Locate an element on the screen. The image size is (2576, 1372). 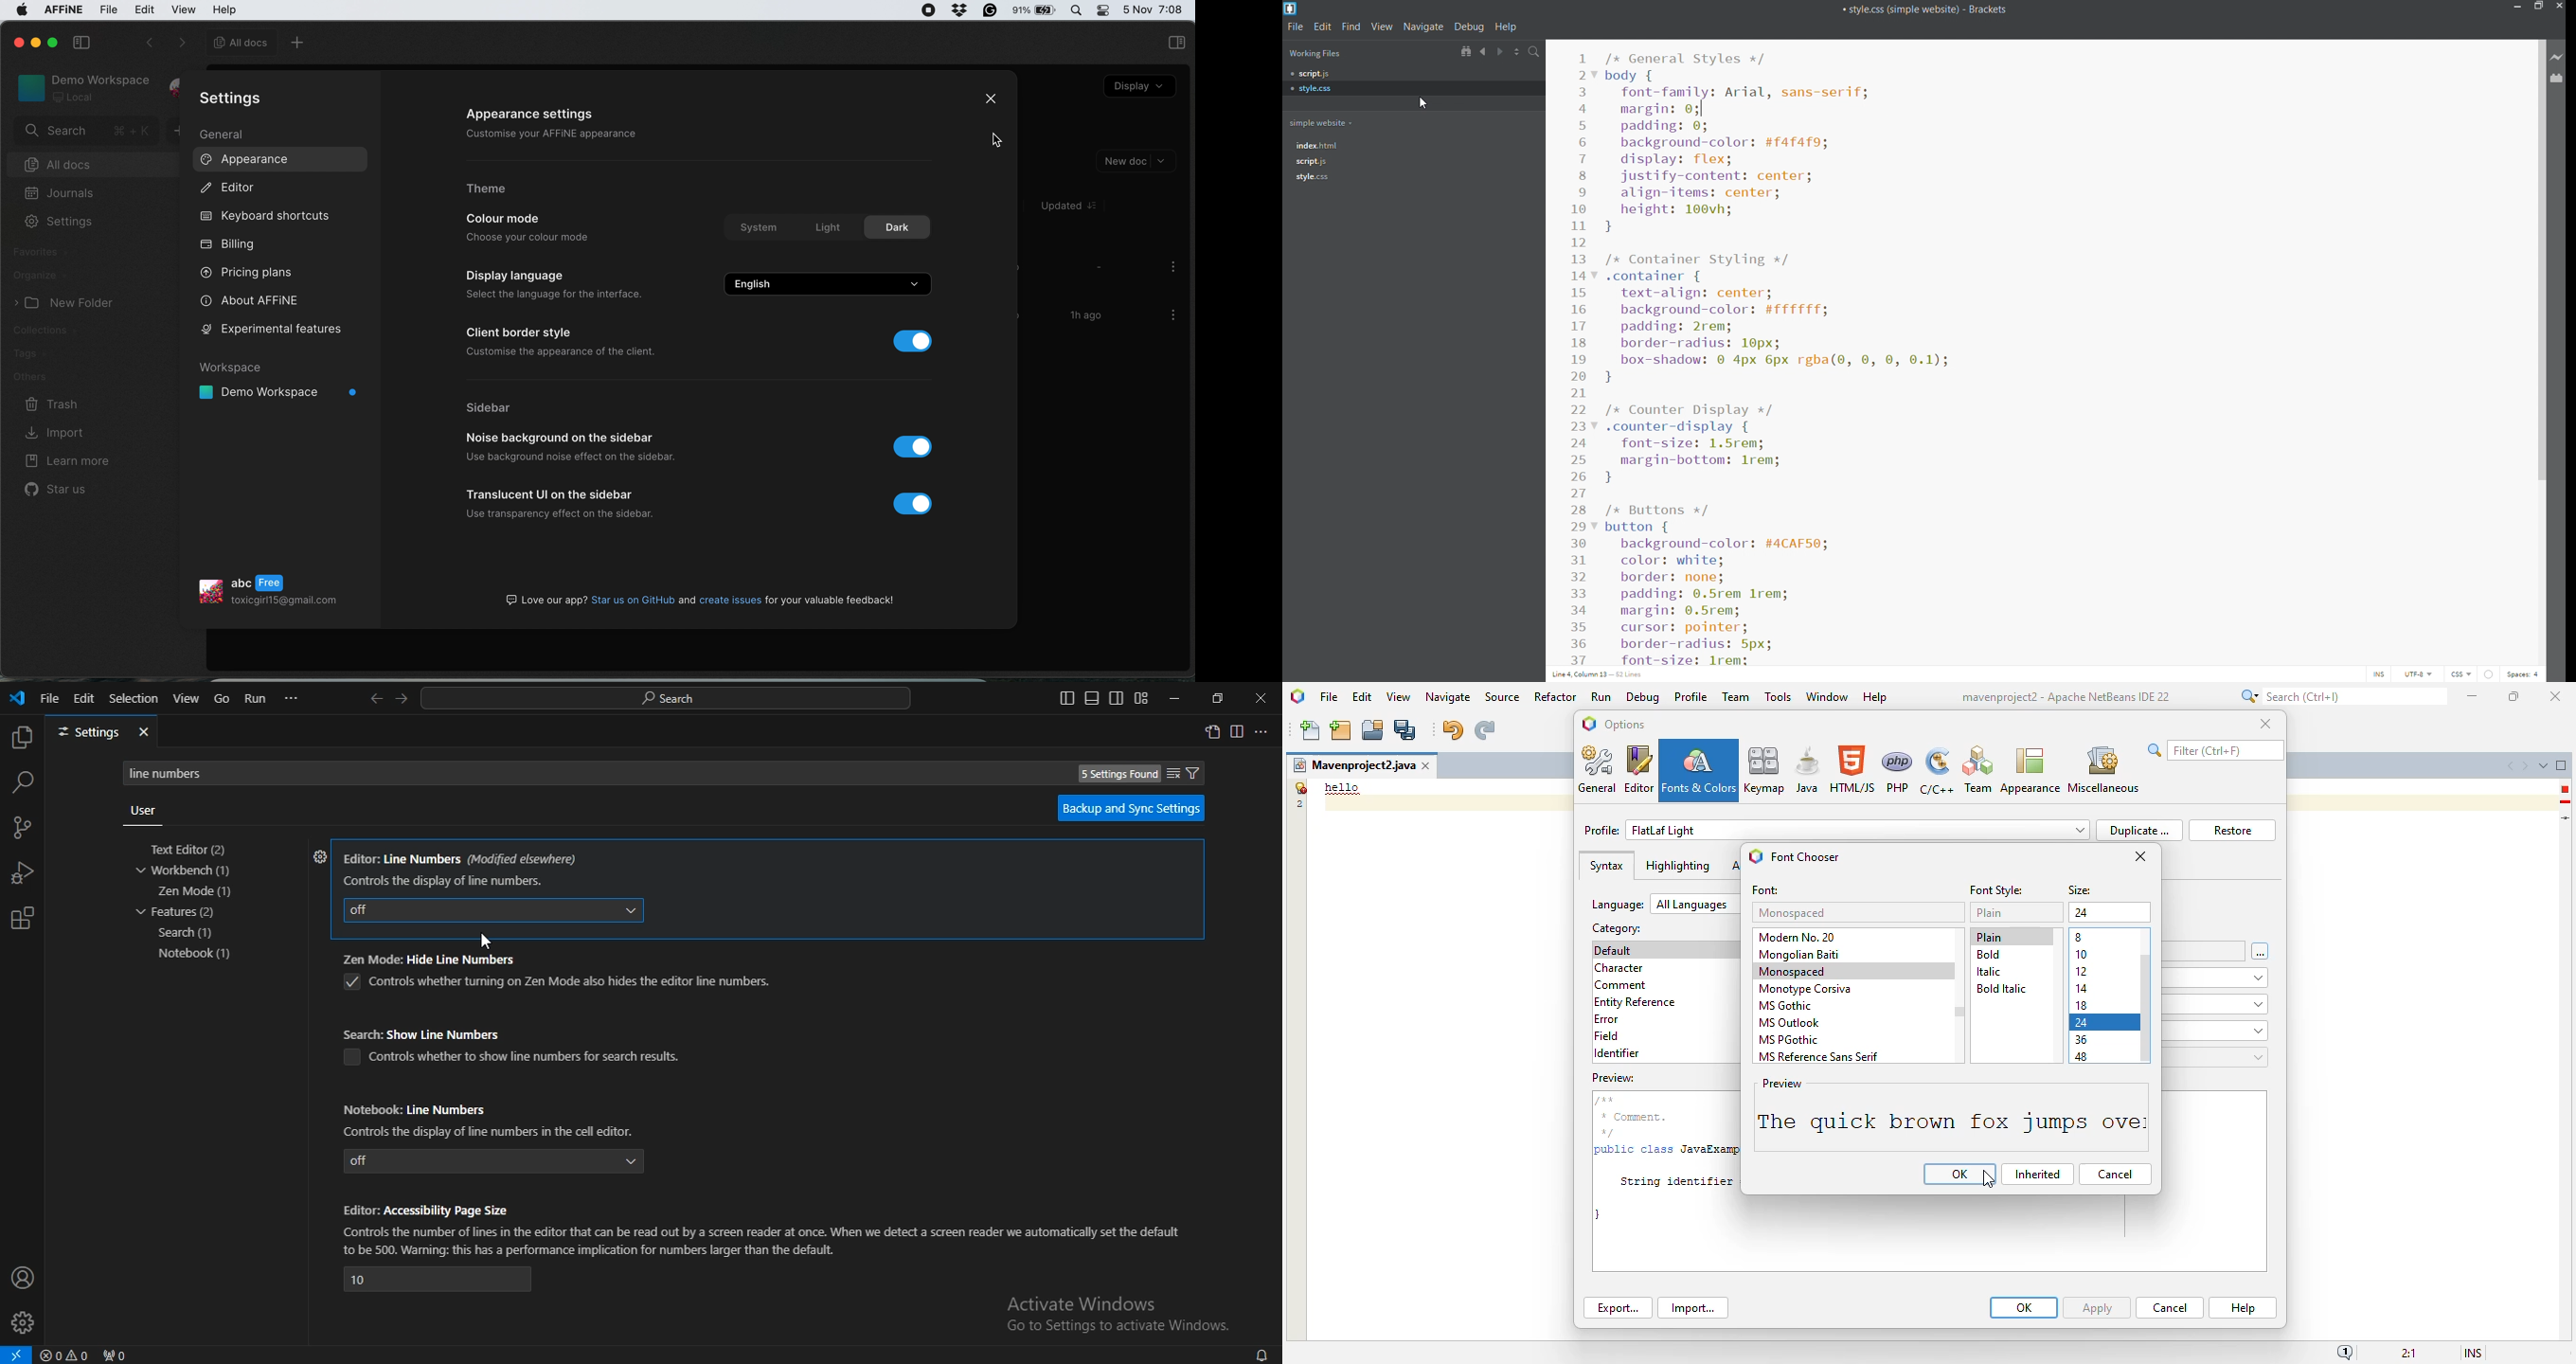
» [J New Folder is located at coordinates (63, 301).